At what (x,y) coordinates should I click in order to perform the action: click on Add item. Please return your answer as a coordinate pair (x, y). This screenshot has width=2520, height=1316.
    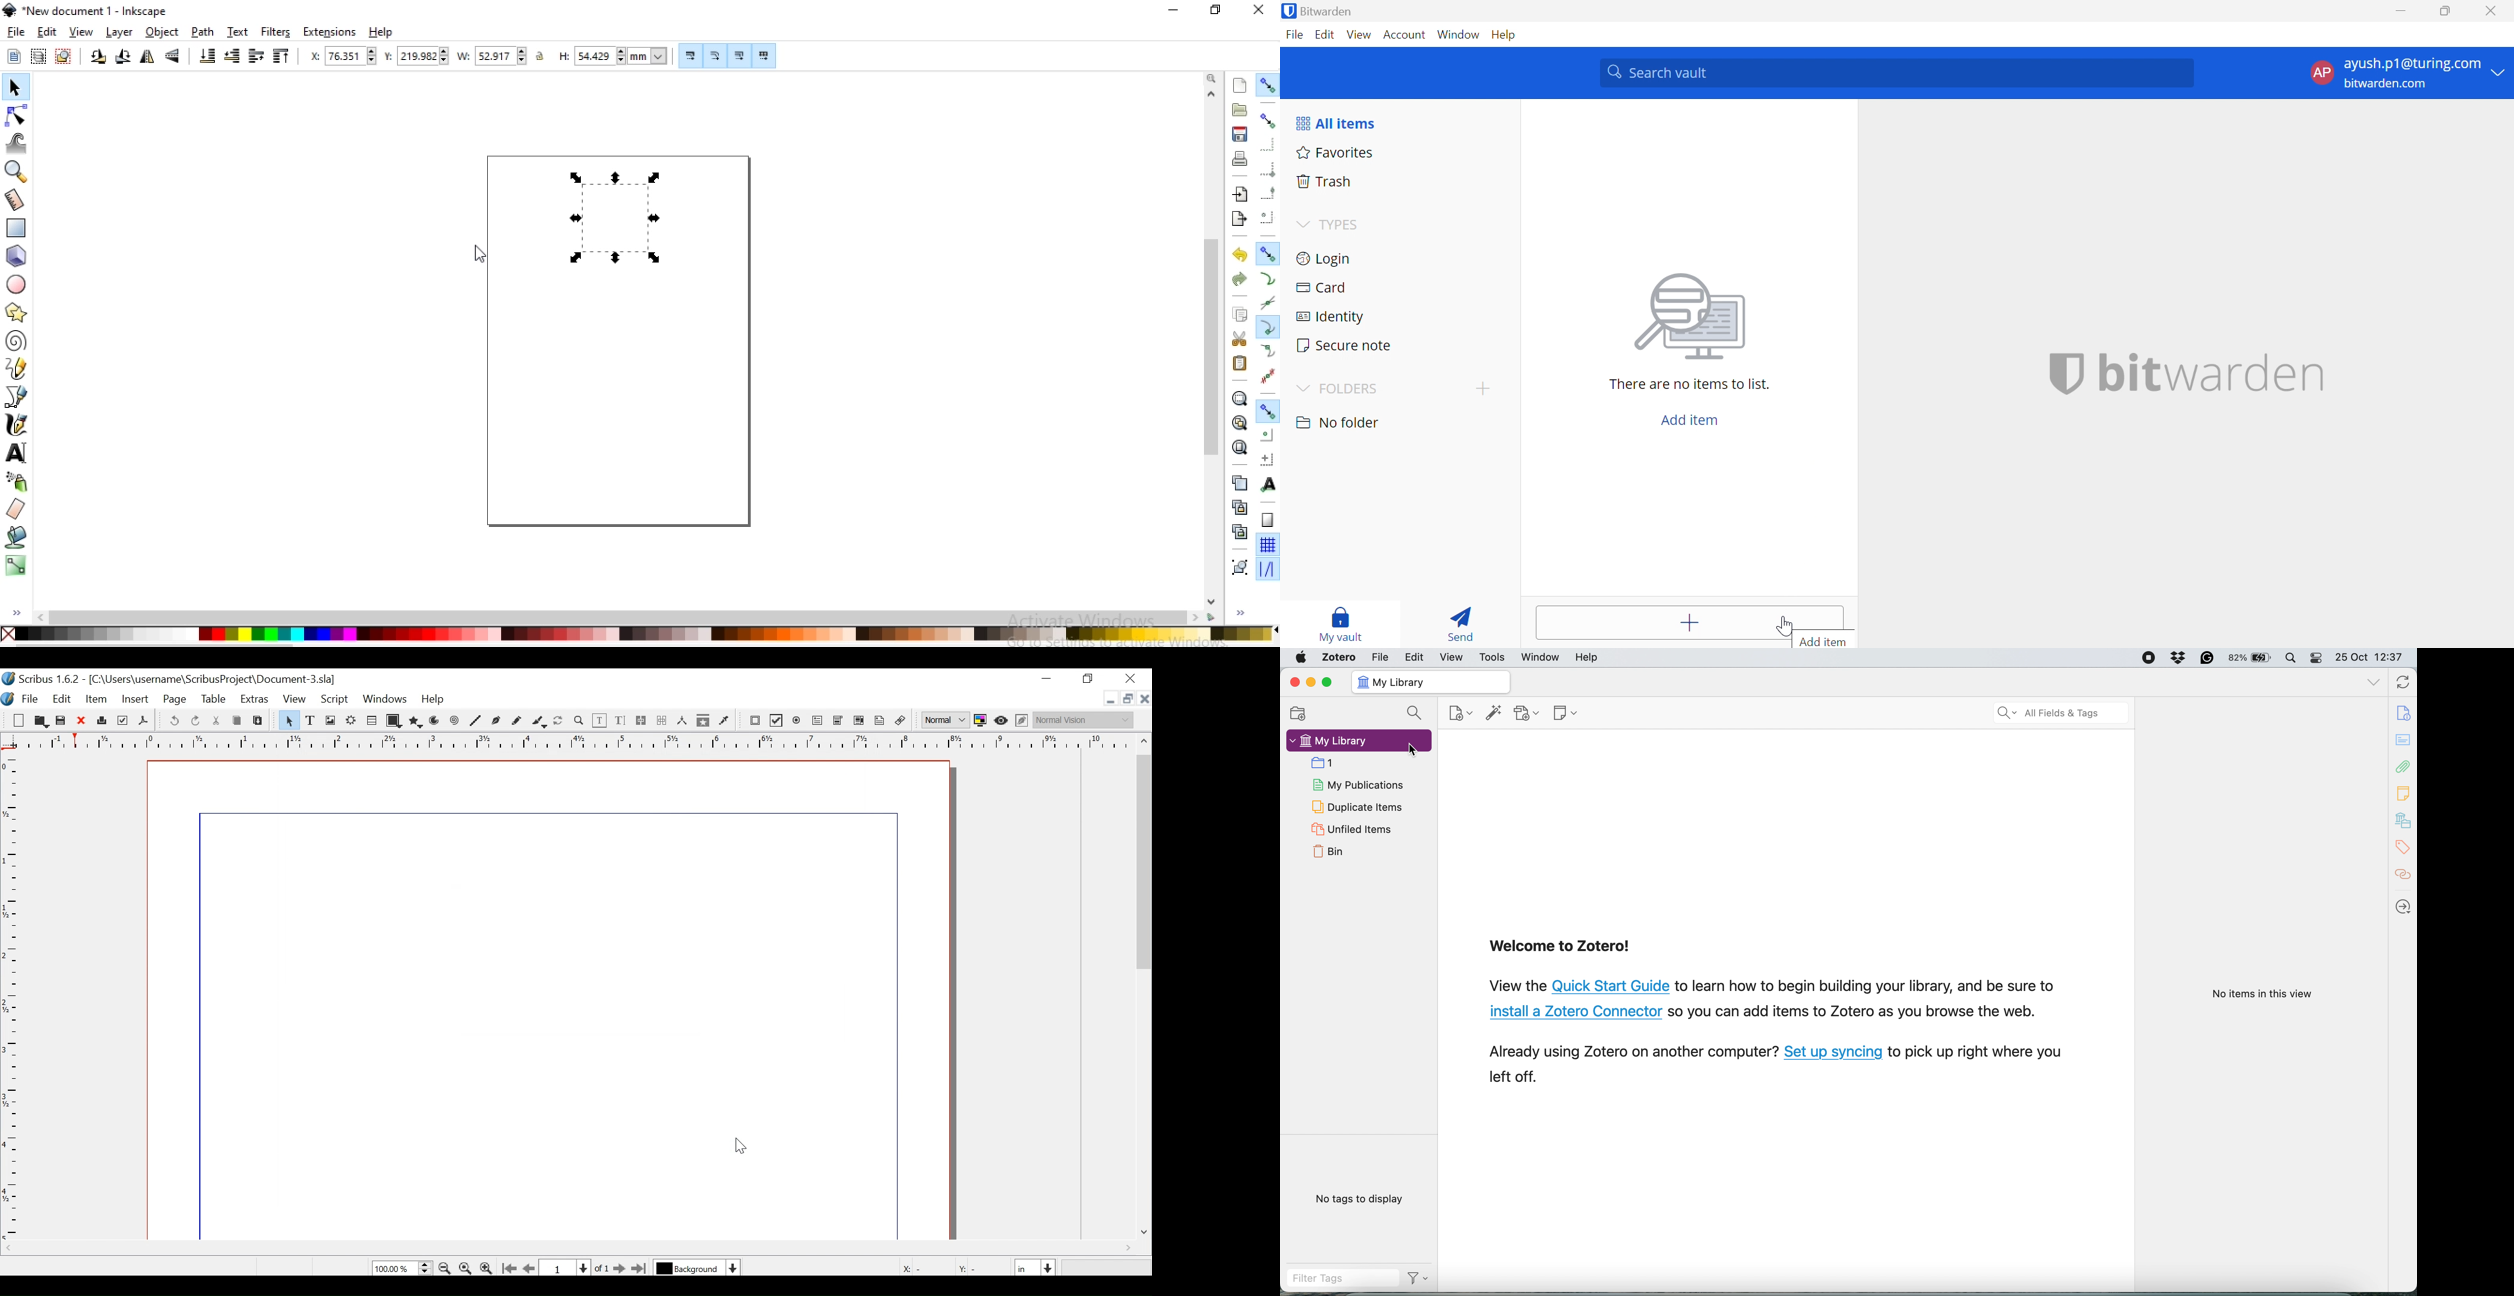
    Looking at the image, I should click on (1821, 641).